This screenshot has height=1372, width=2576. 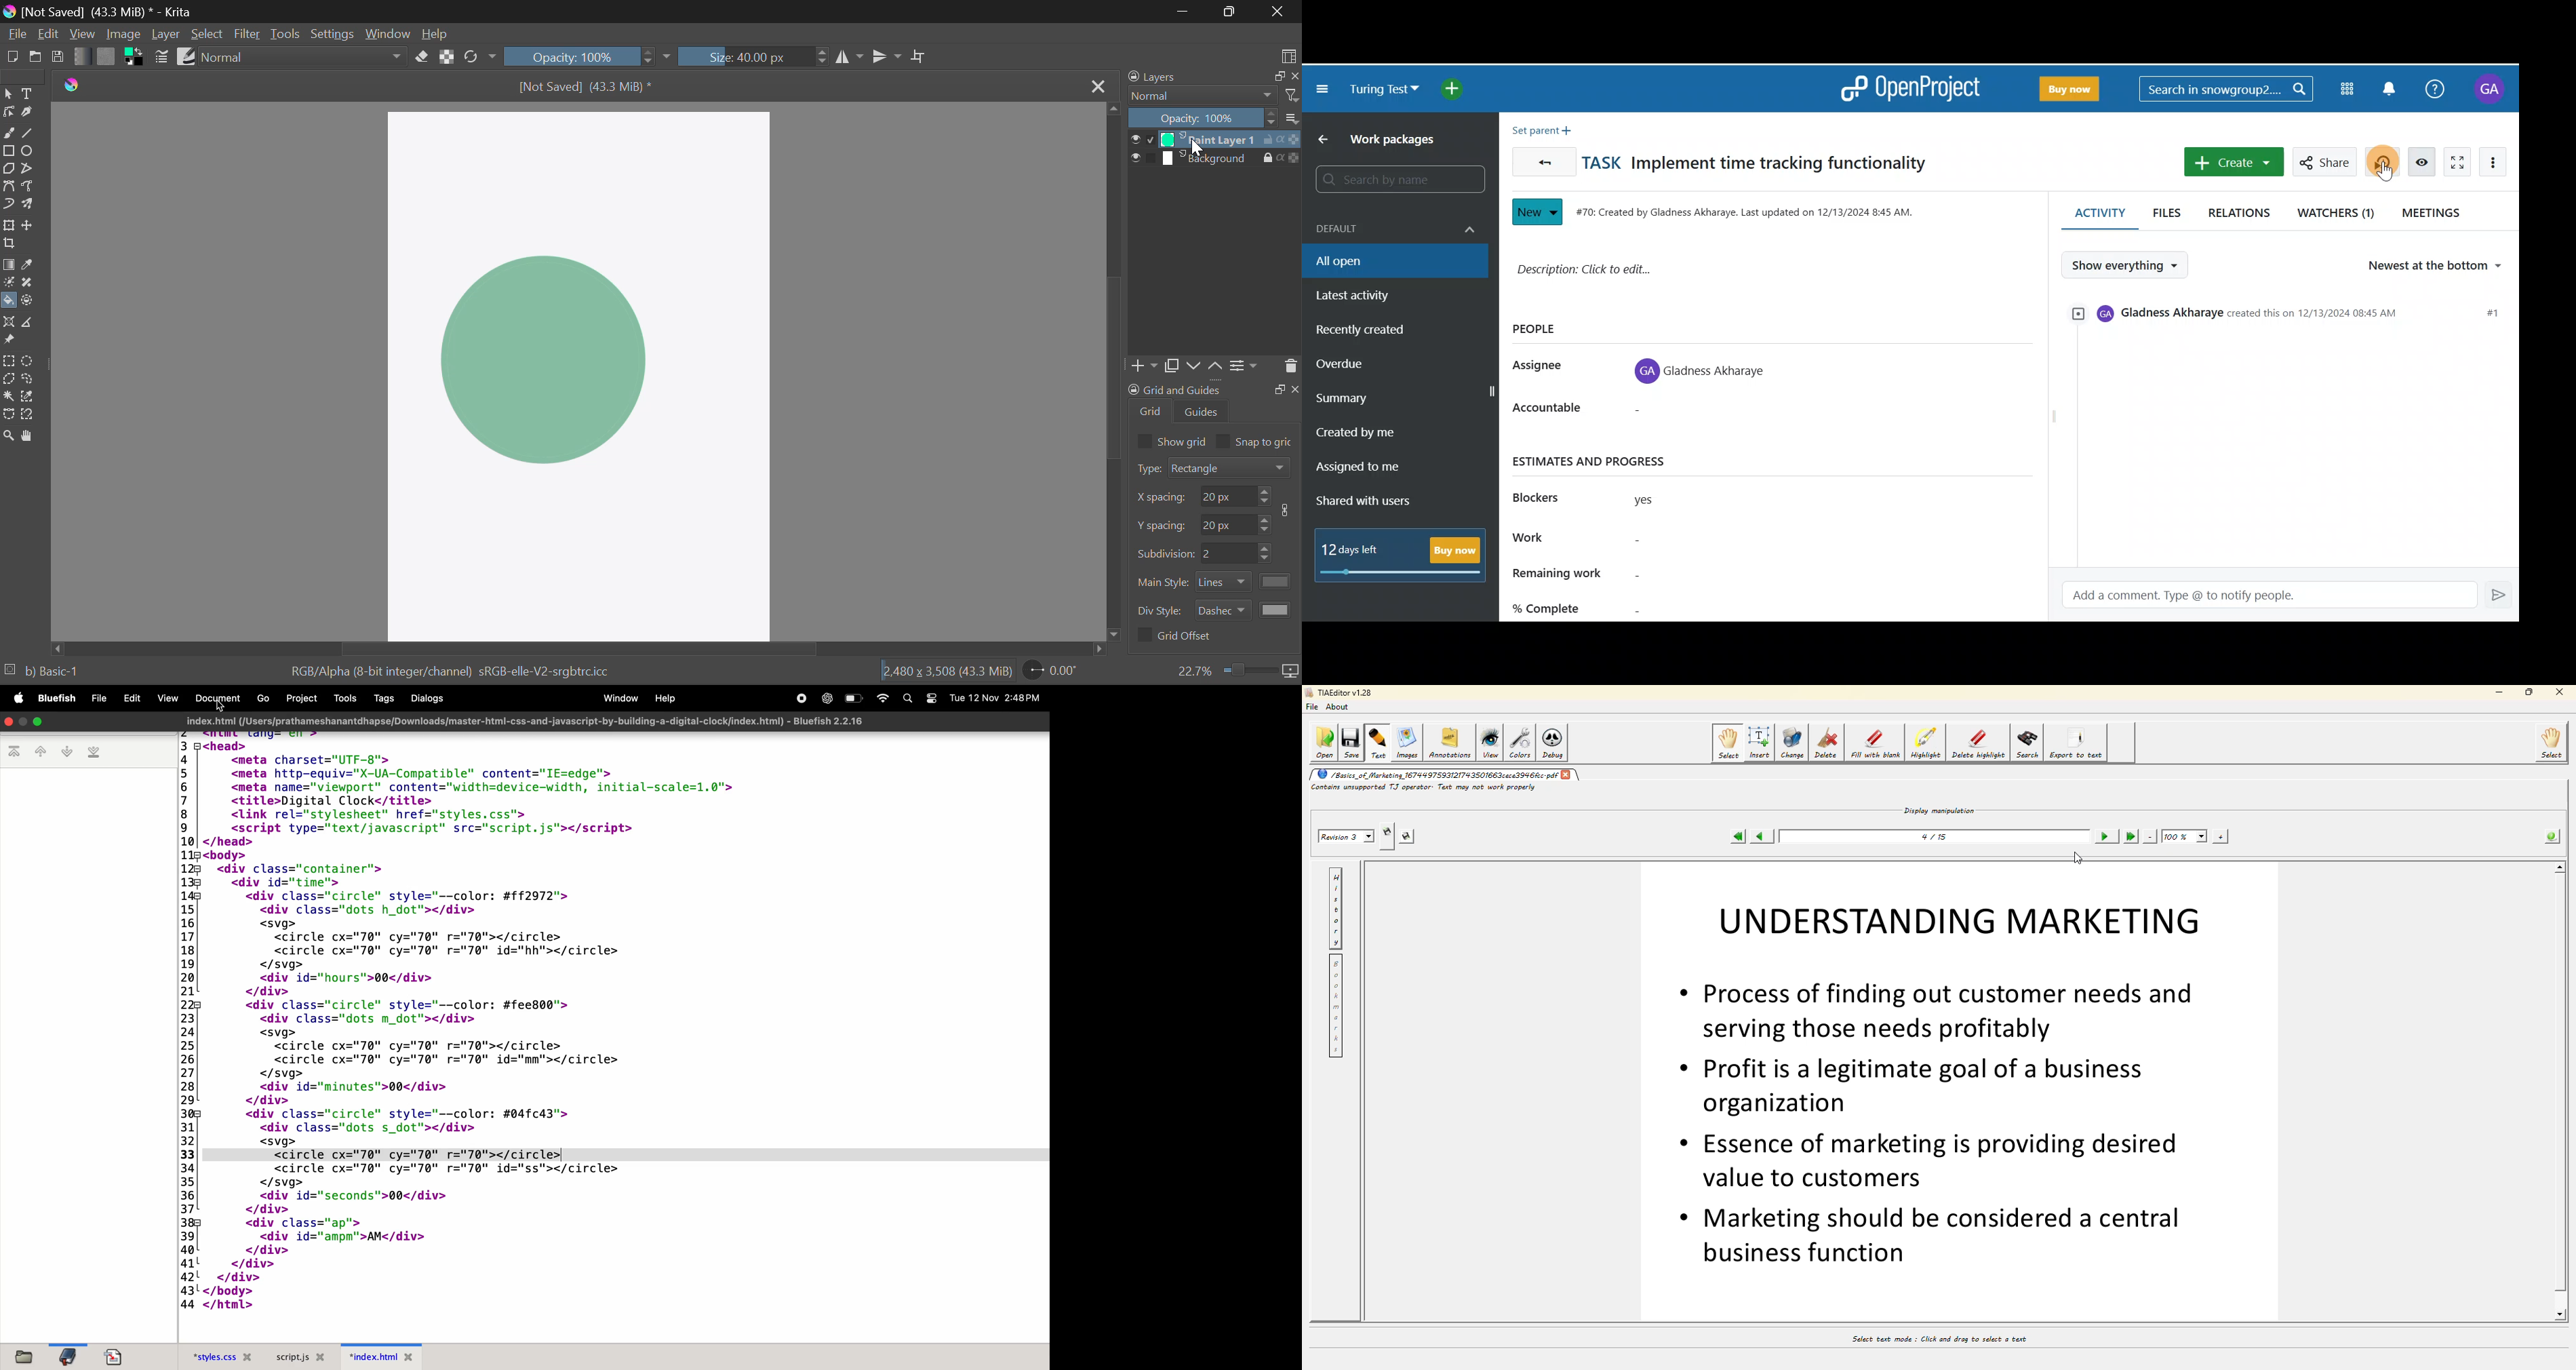 I want to click on chatgpt, so click(x=826, y=698).